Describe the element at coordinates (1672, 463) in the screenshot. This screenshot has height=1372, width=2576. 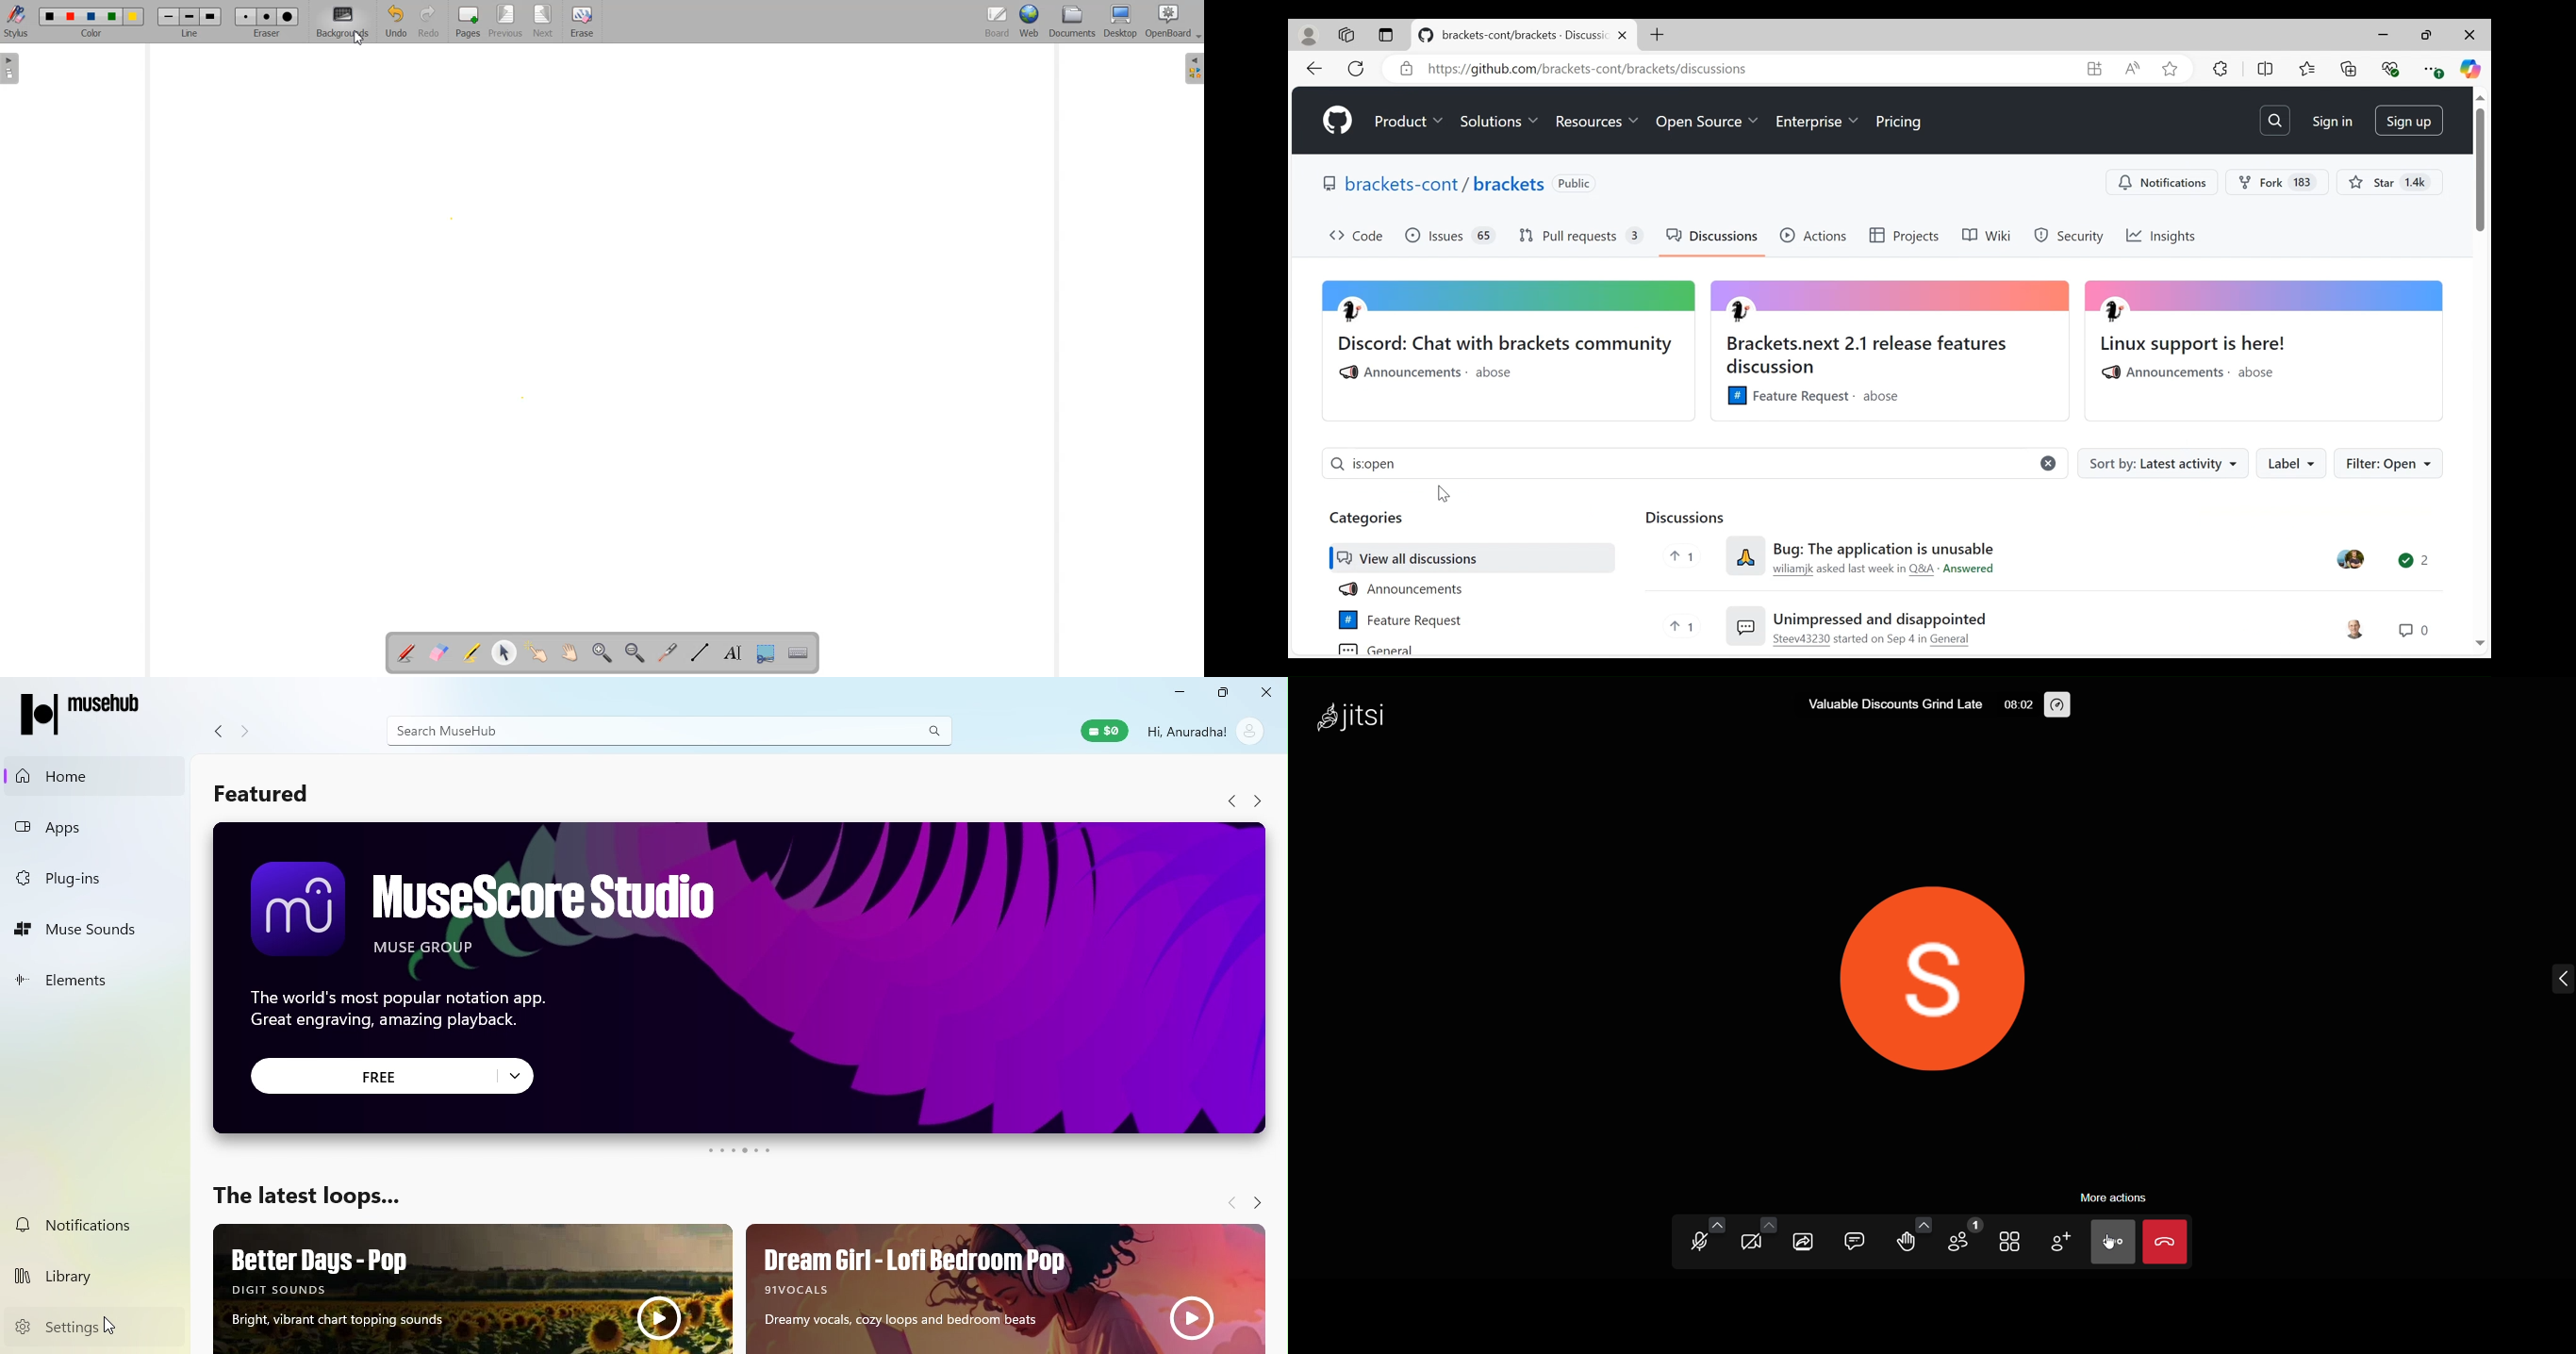
I see `is open` at that location.